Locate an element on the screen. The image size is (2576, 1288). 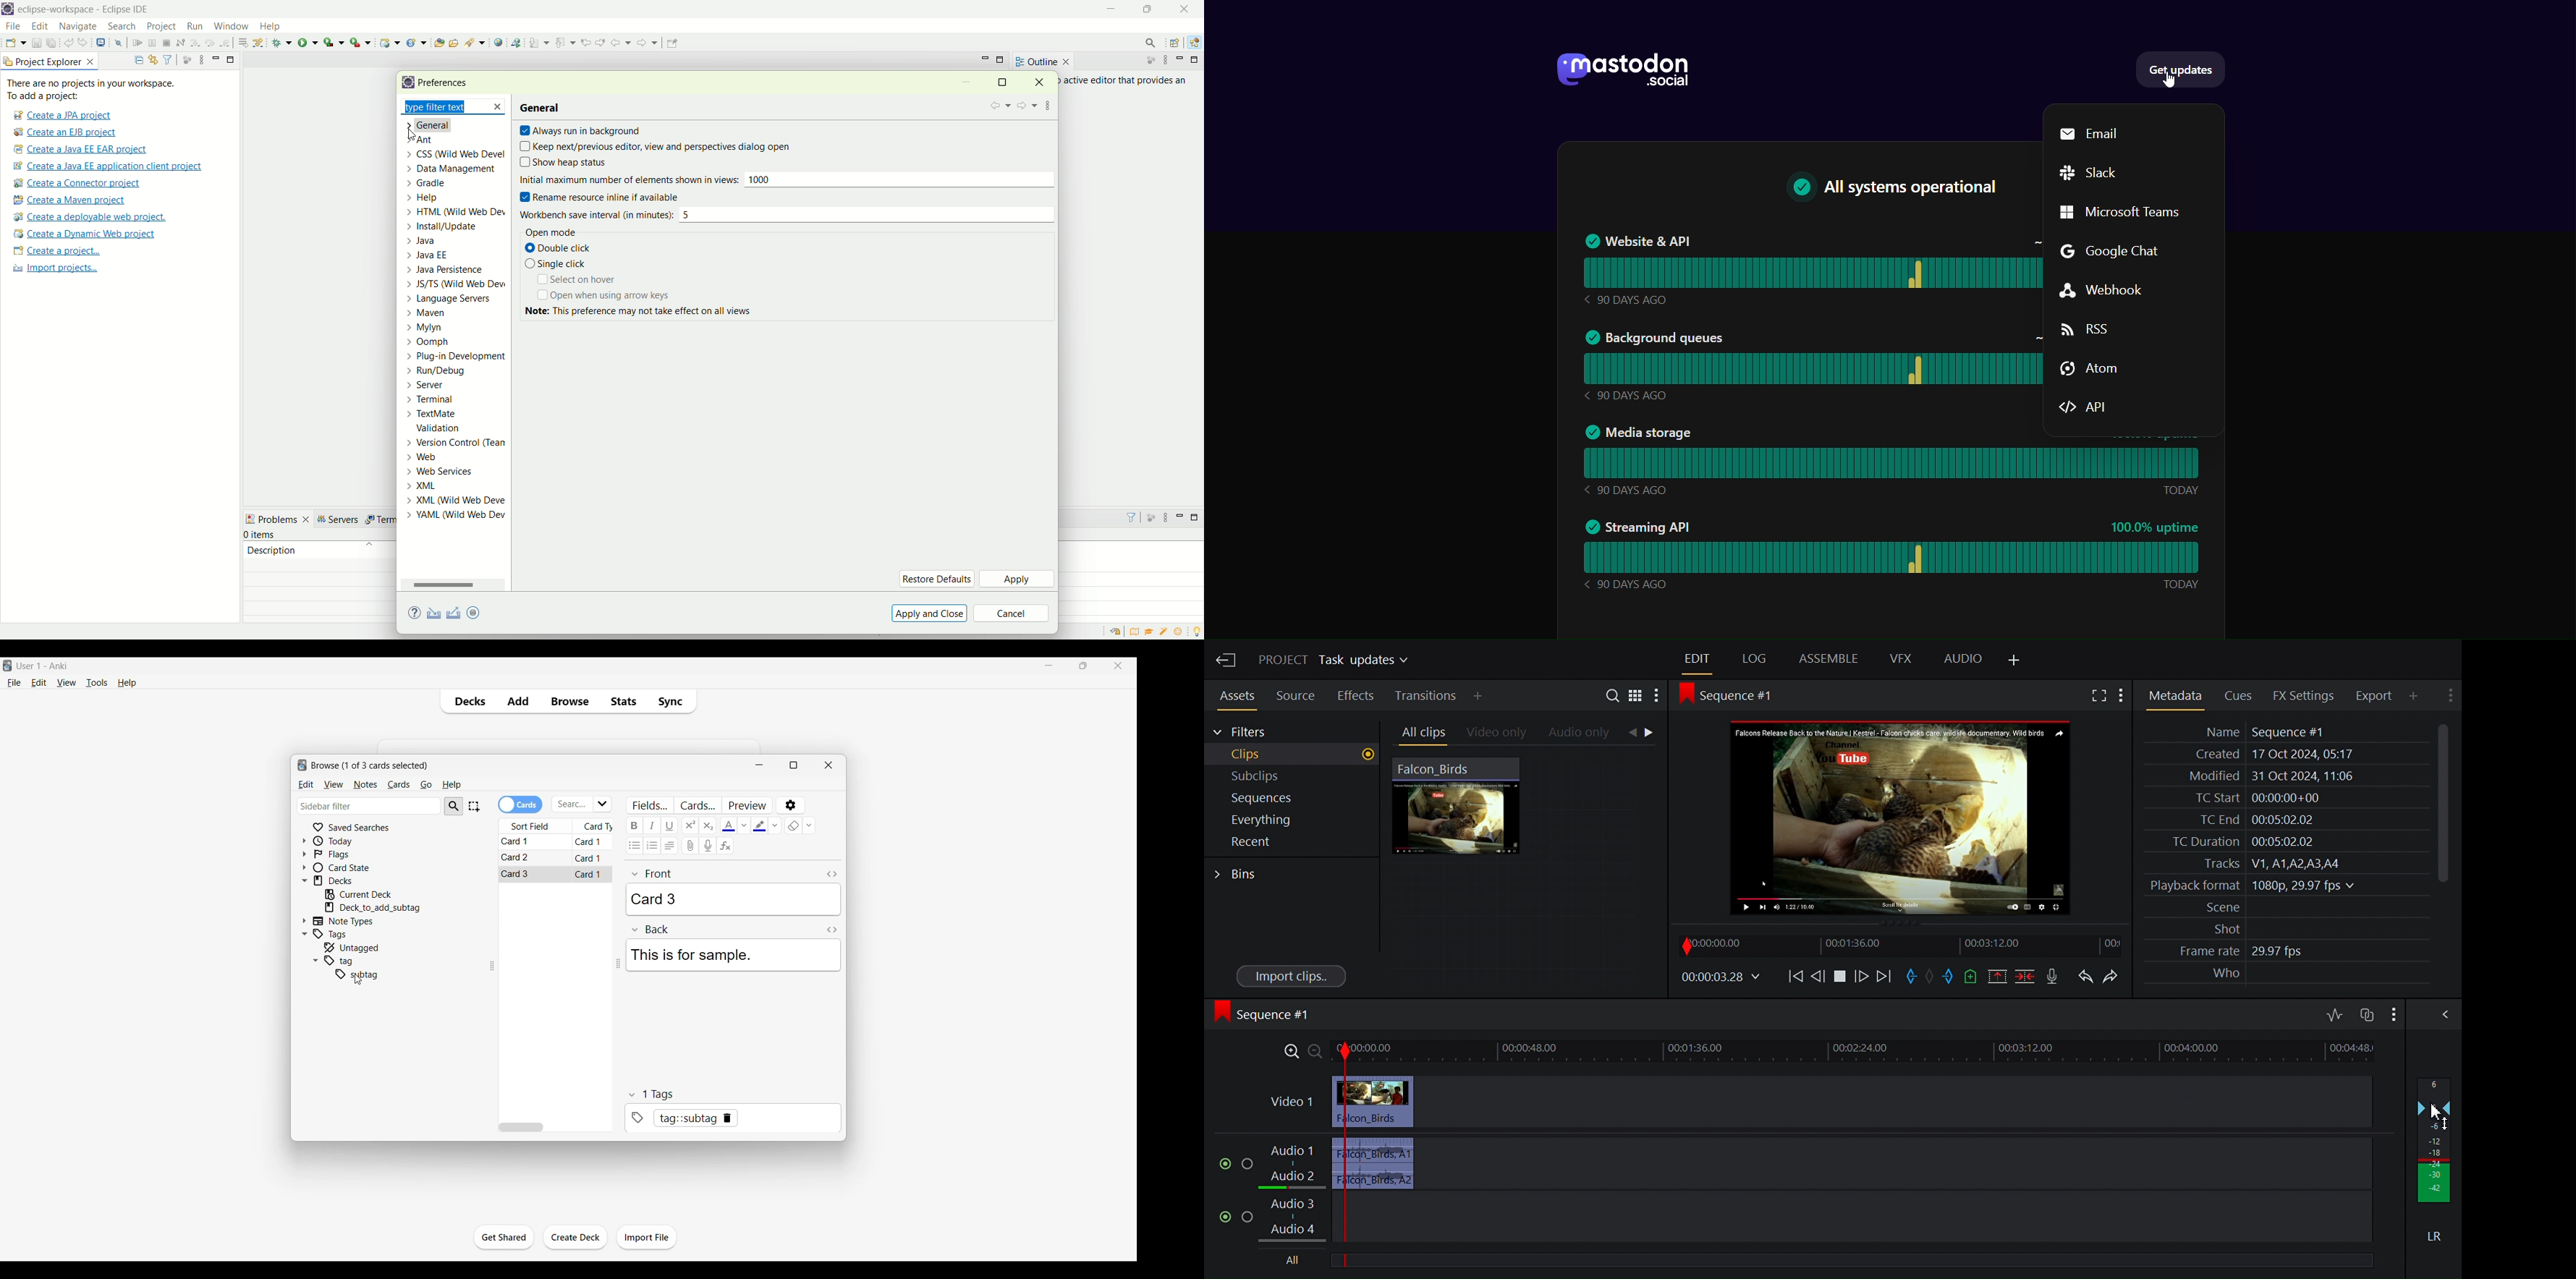
VFX is located at coordinates (1901, 659).